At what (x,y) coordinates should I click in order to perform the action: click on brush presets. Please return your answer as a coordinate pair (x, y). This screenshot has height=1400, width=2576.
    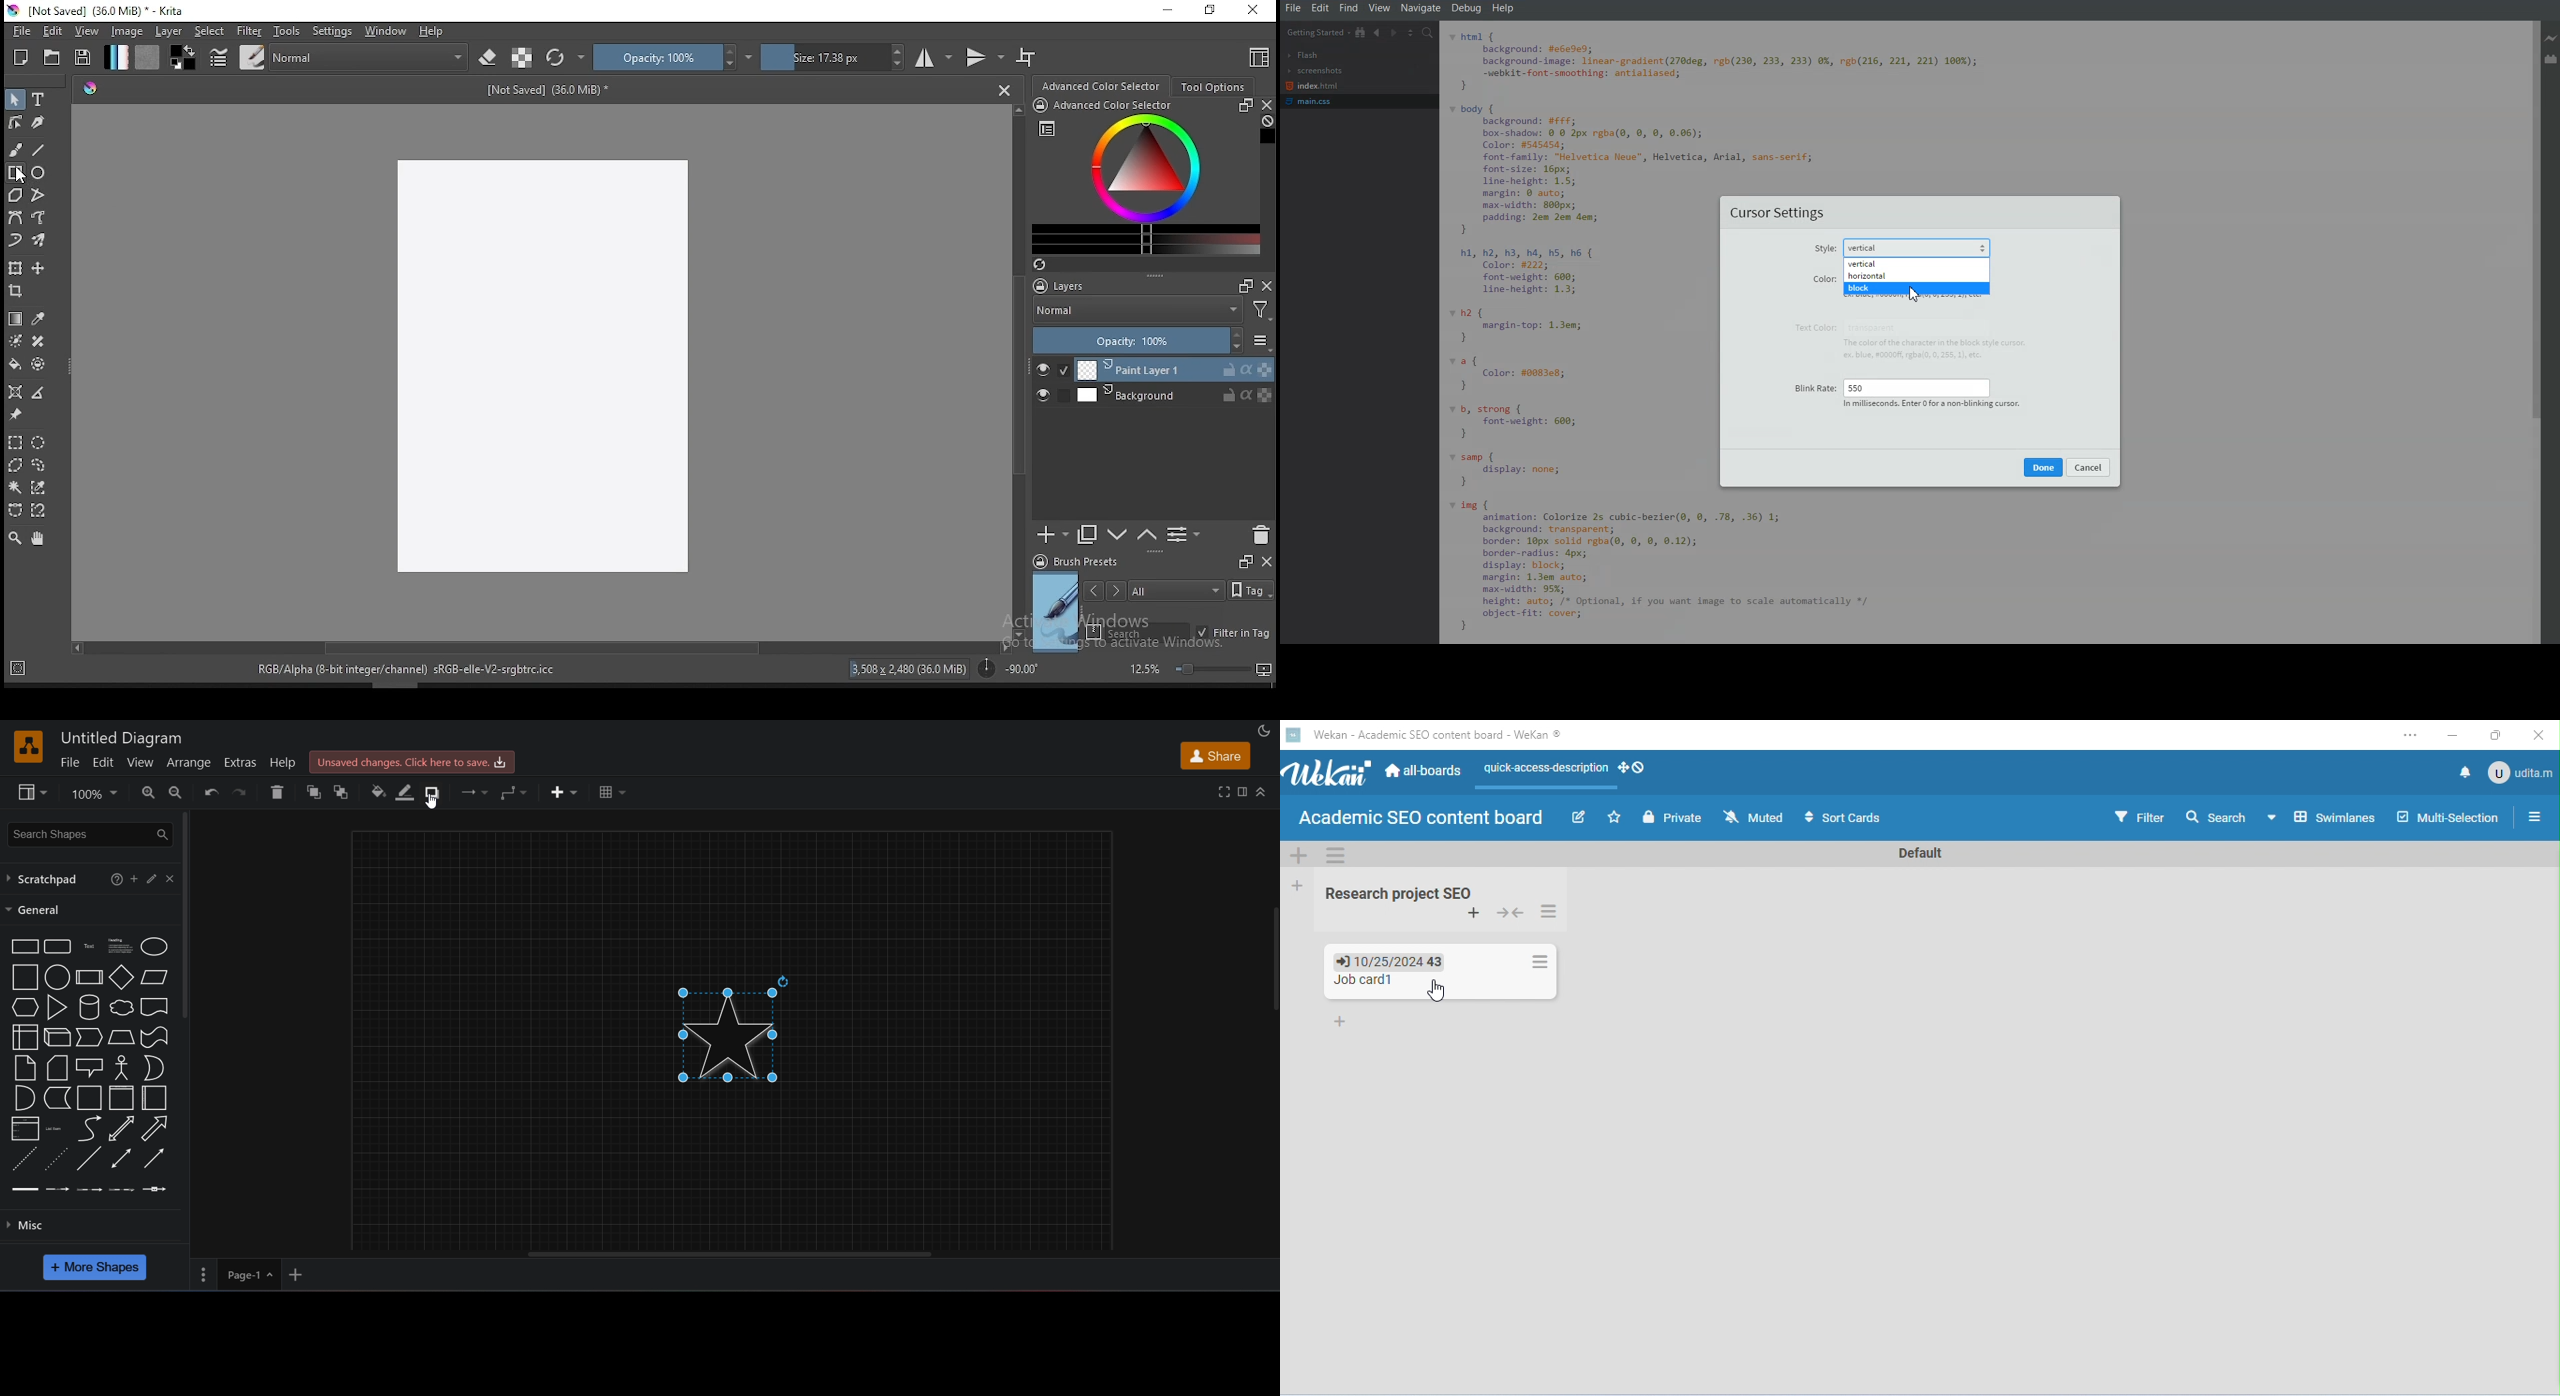
    Looking at the image, I should click on (1082, 562).